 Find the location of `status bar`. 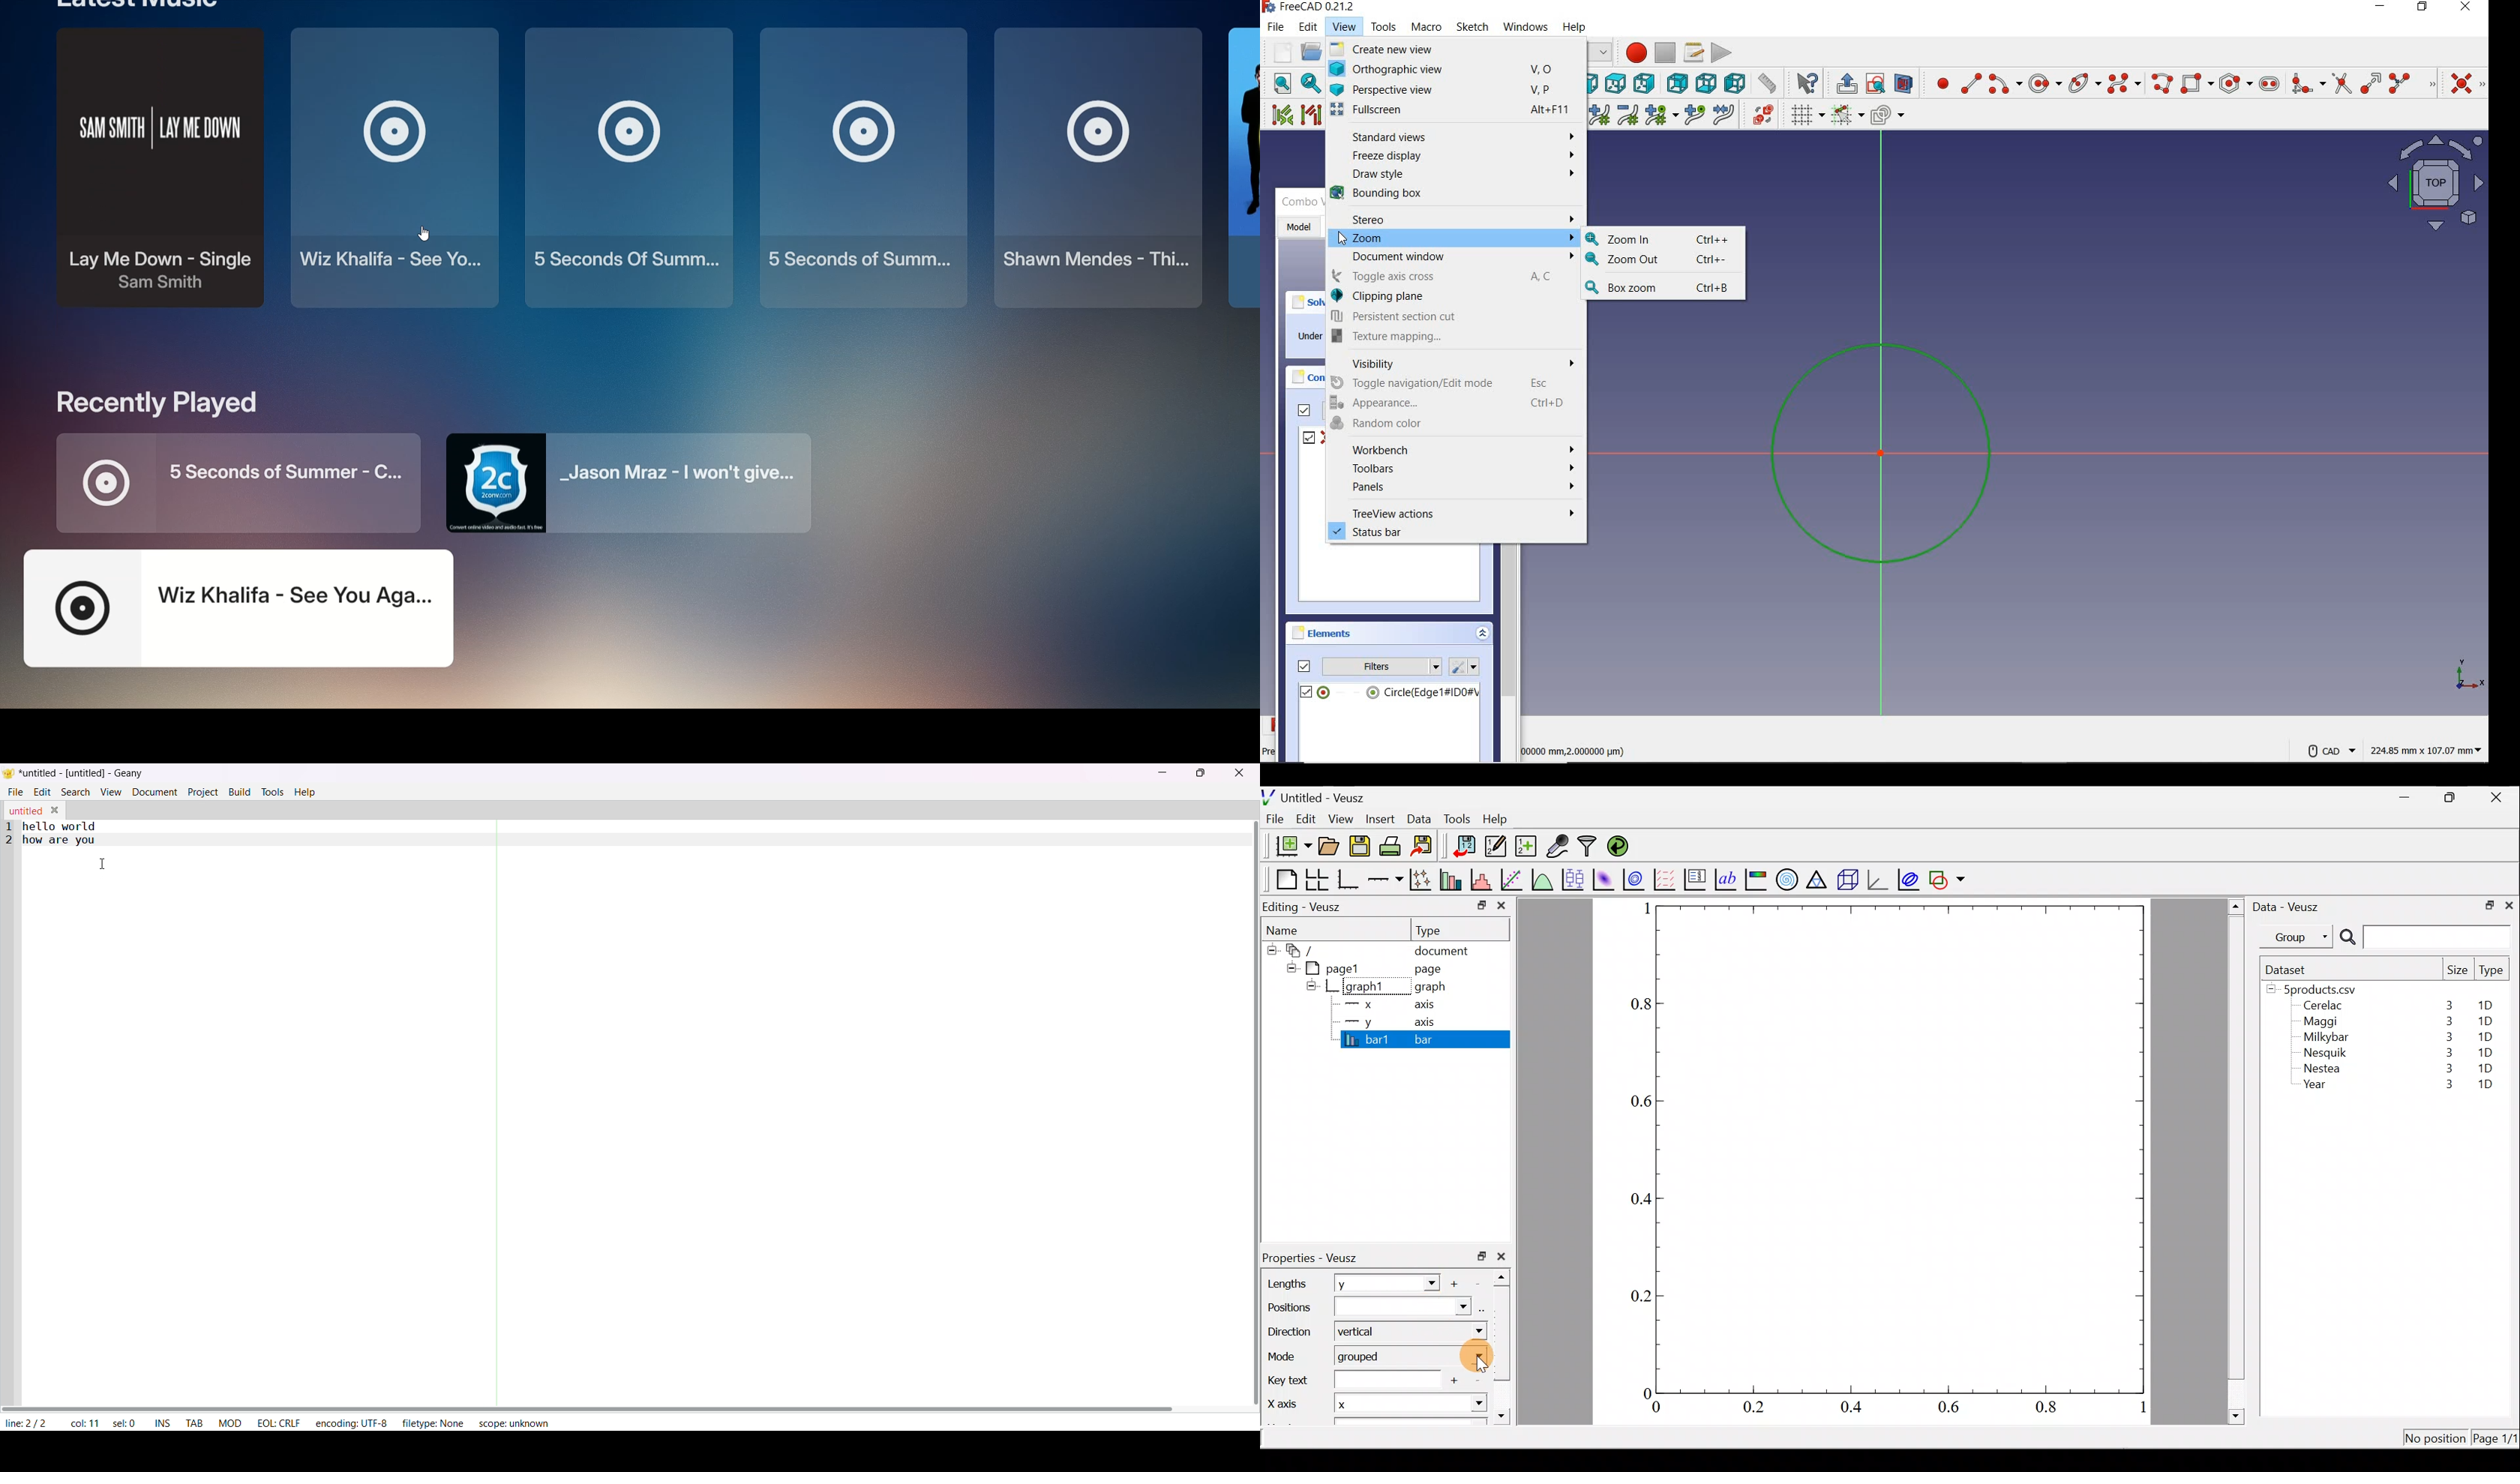

status bar is located at coordinates (1456, 532).